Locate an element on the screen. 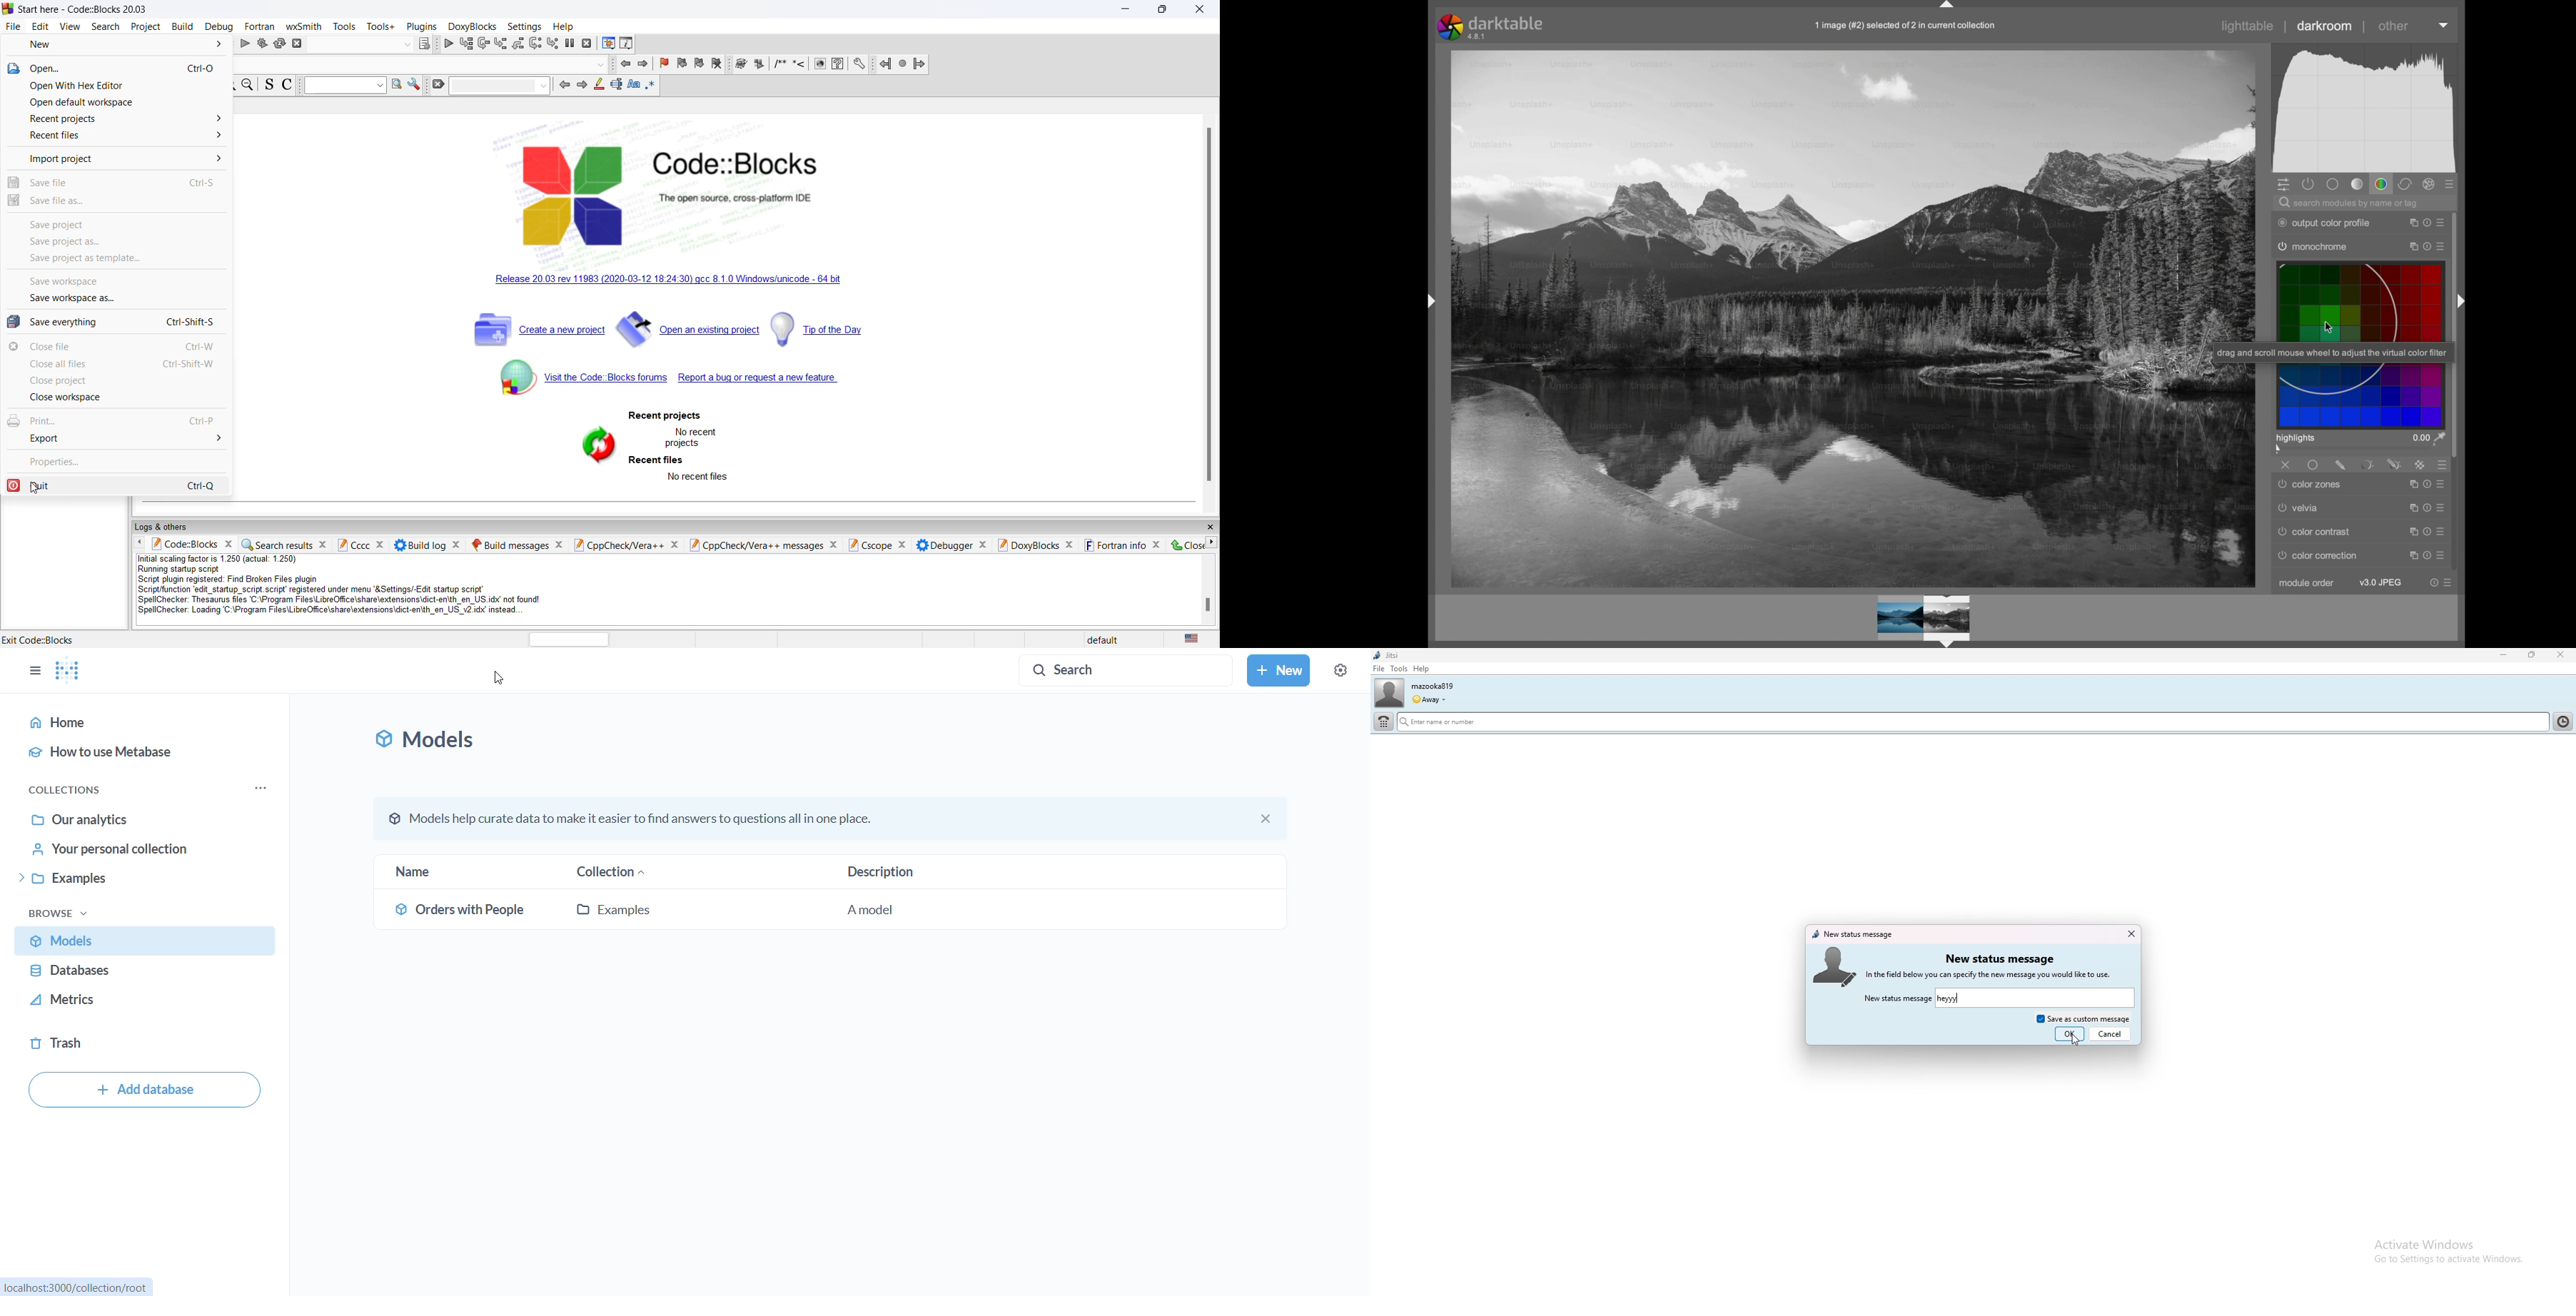 The height and width of the screenshot is (1316, 2576). Save everything is located at coordinates (64, 321).